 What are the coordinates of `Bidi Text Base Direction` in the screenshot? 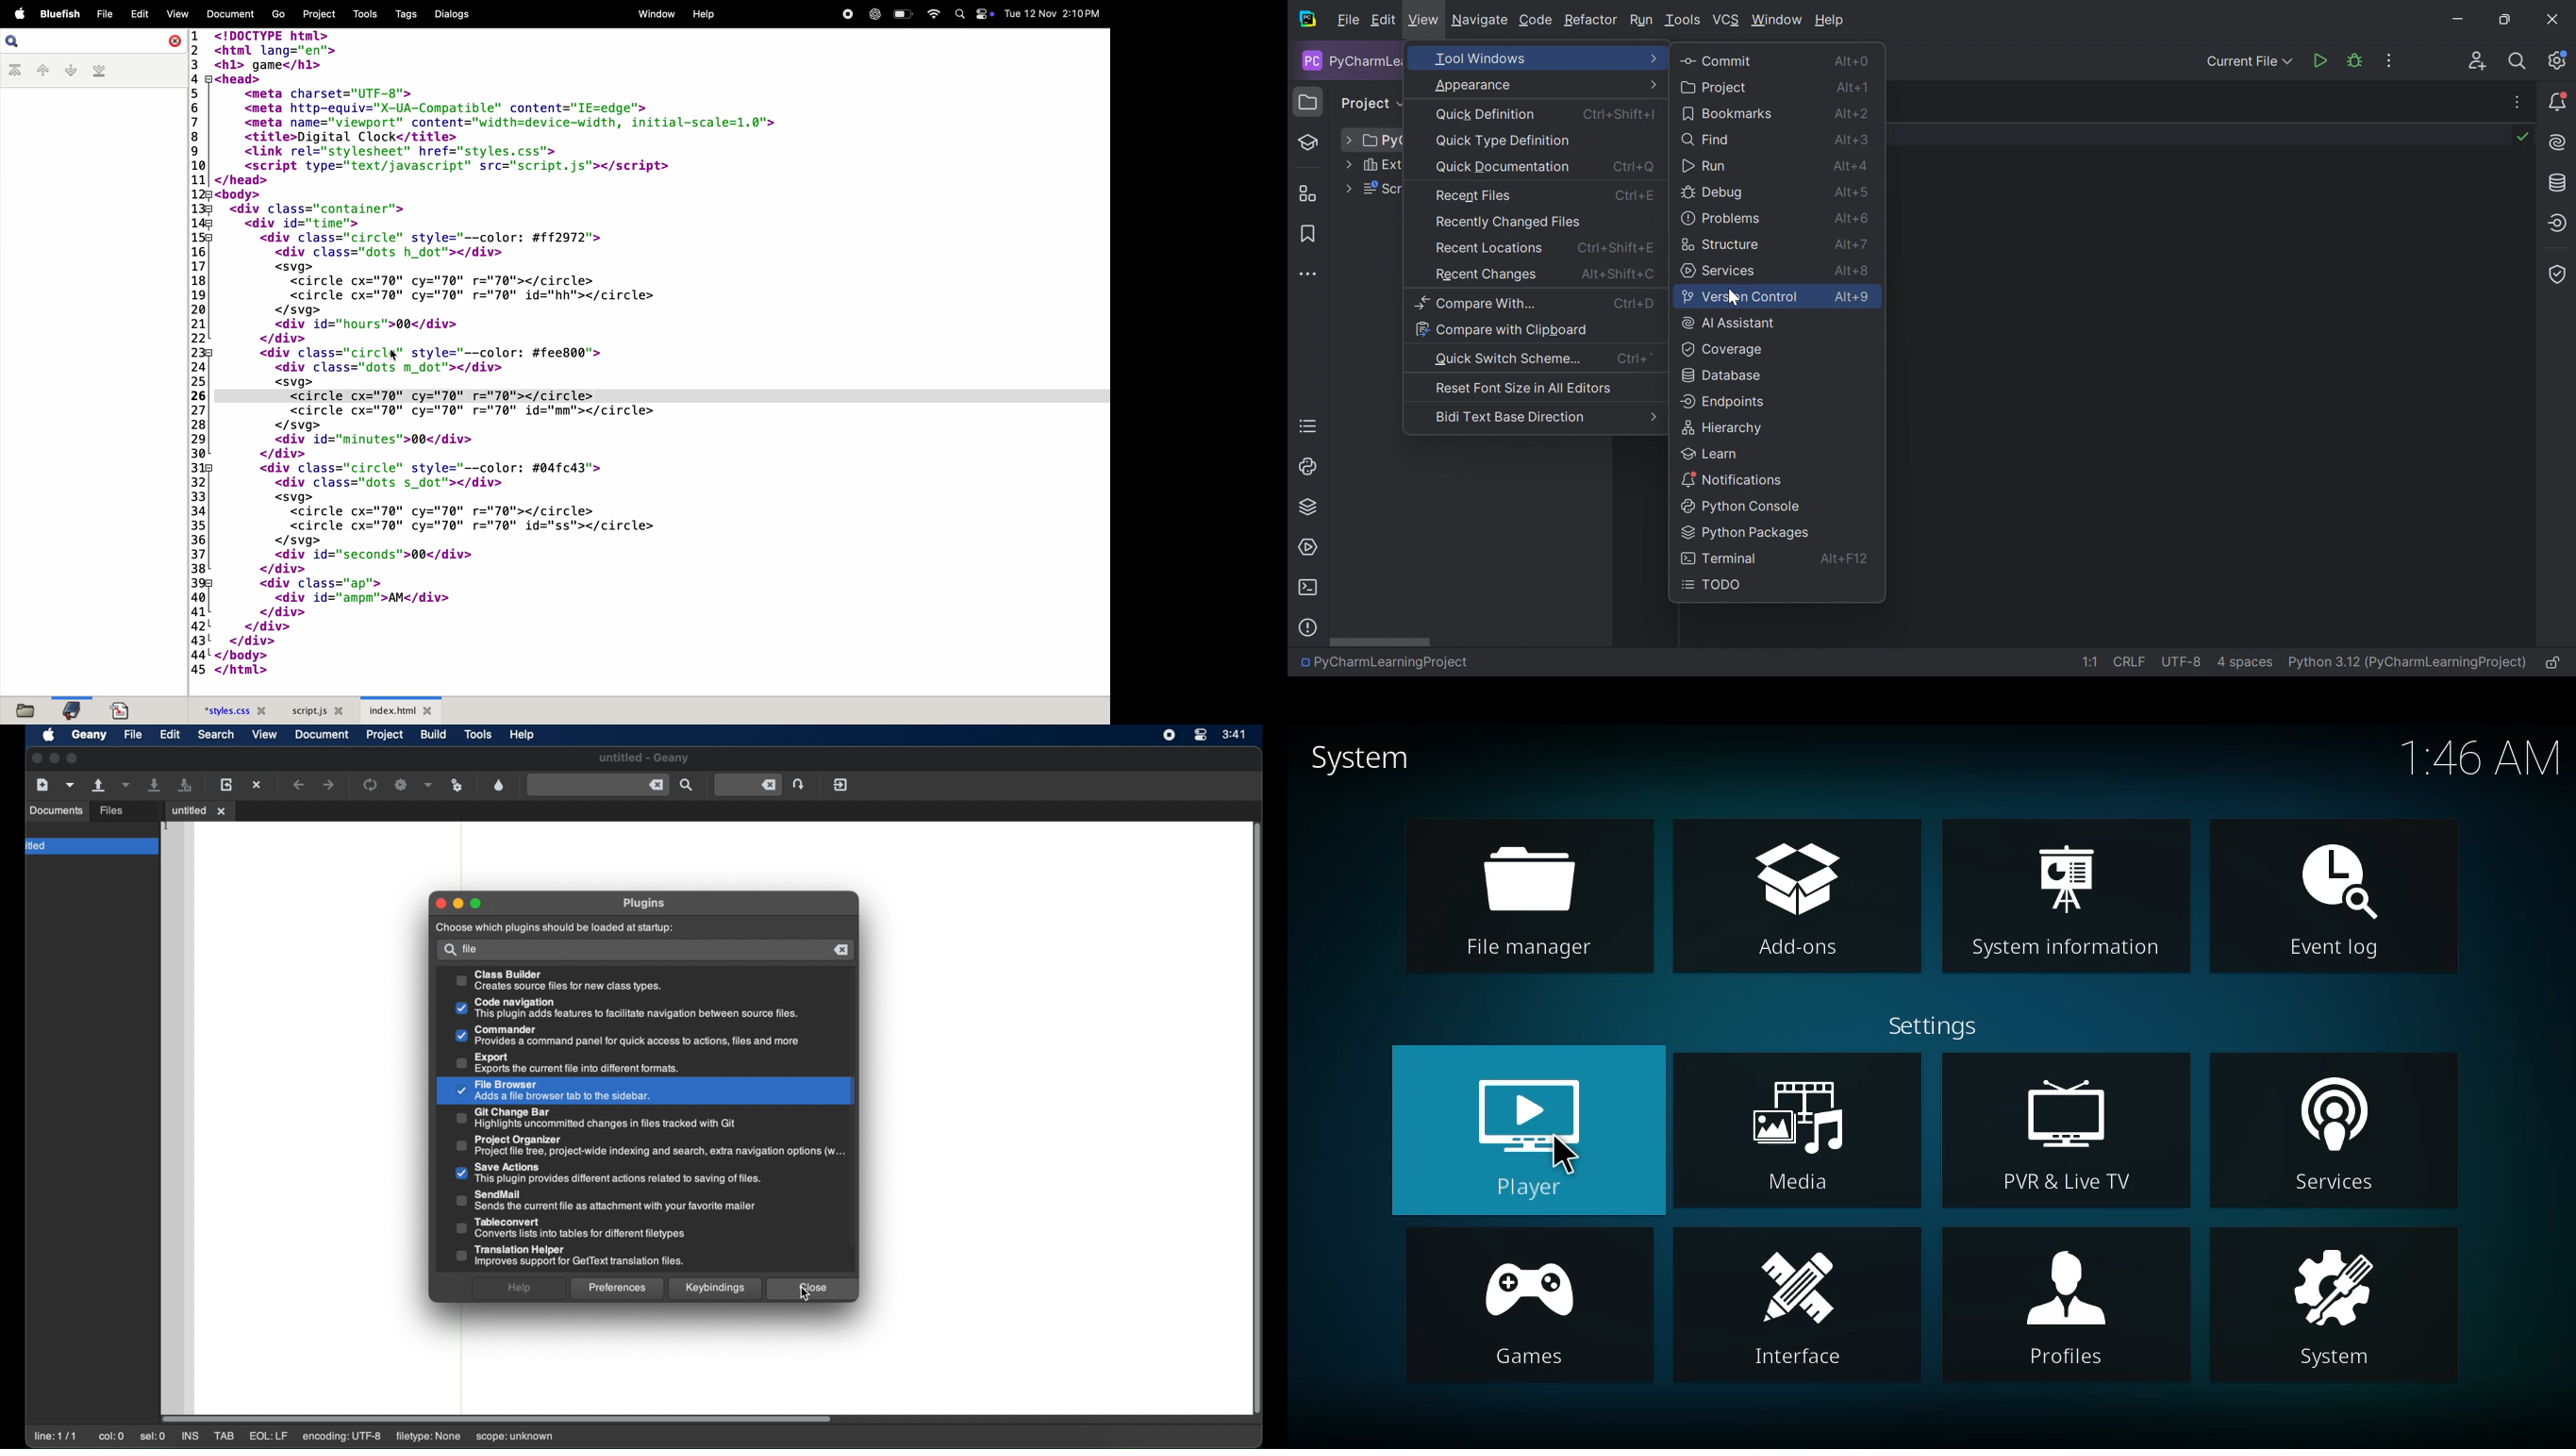 It's located at (1510, 417).